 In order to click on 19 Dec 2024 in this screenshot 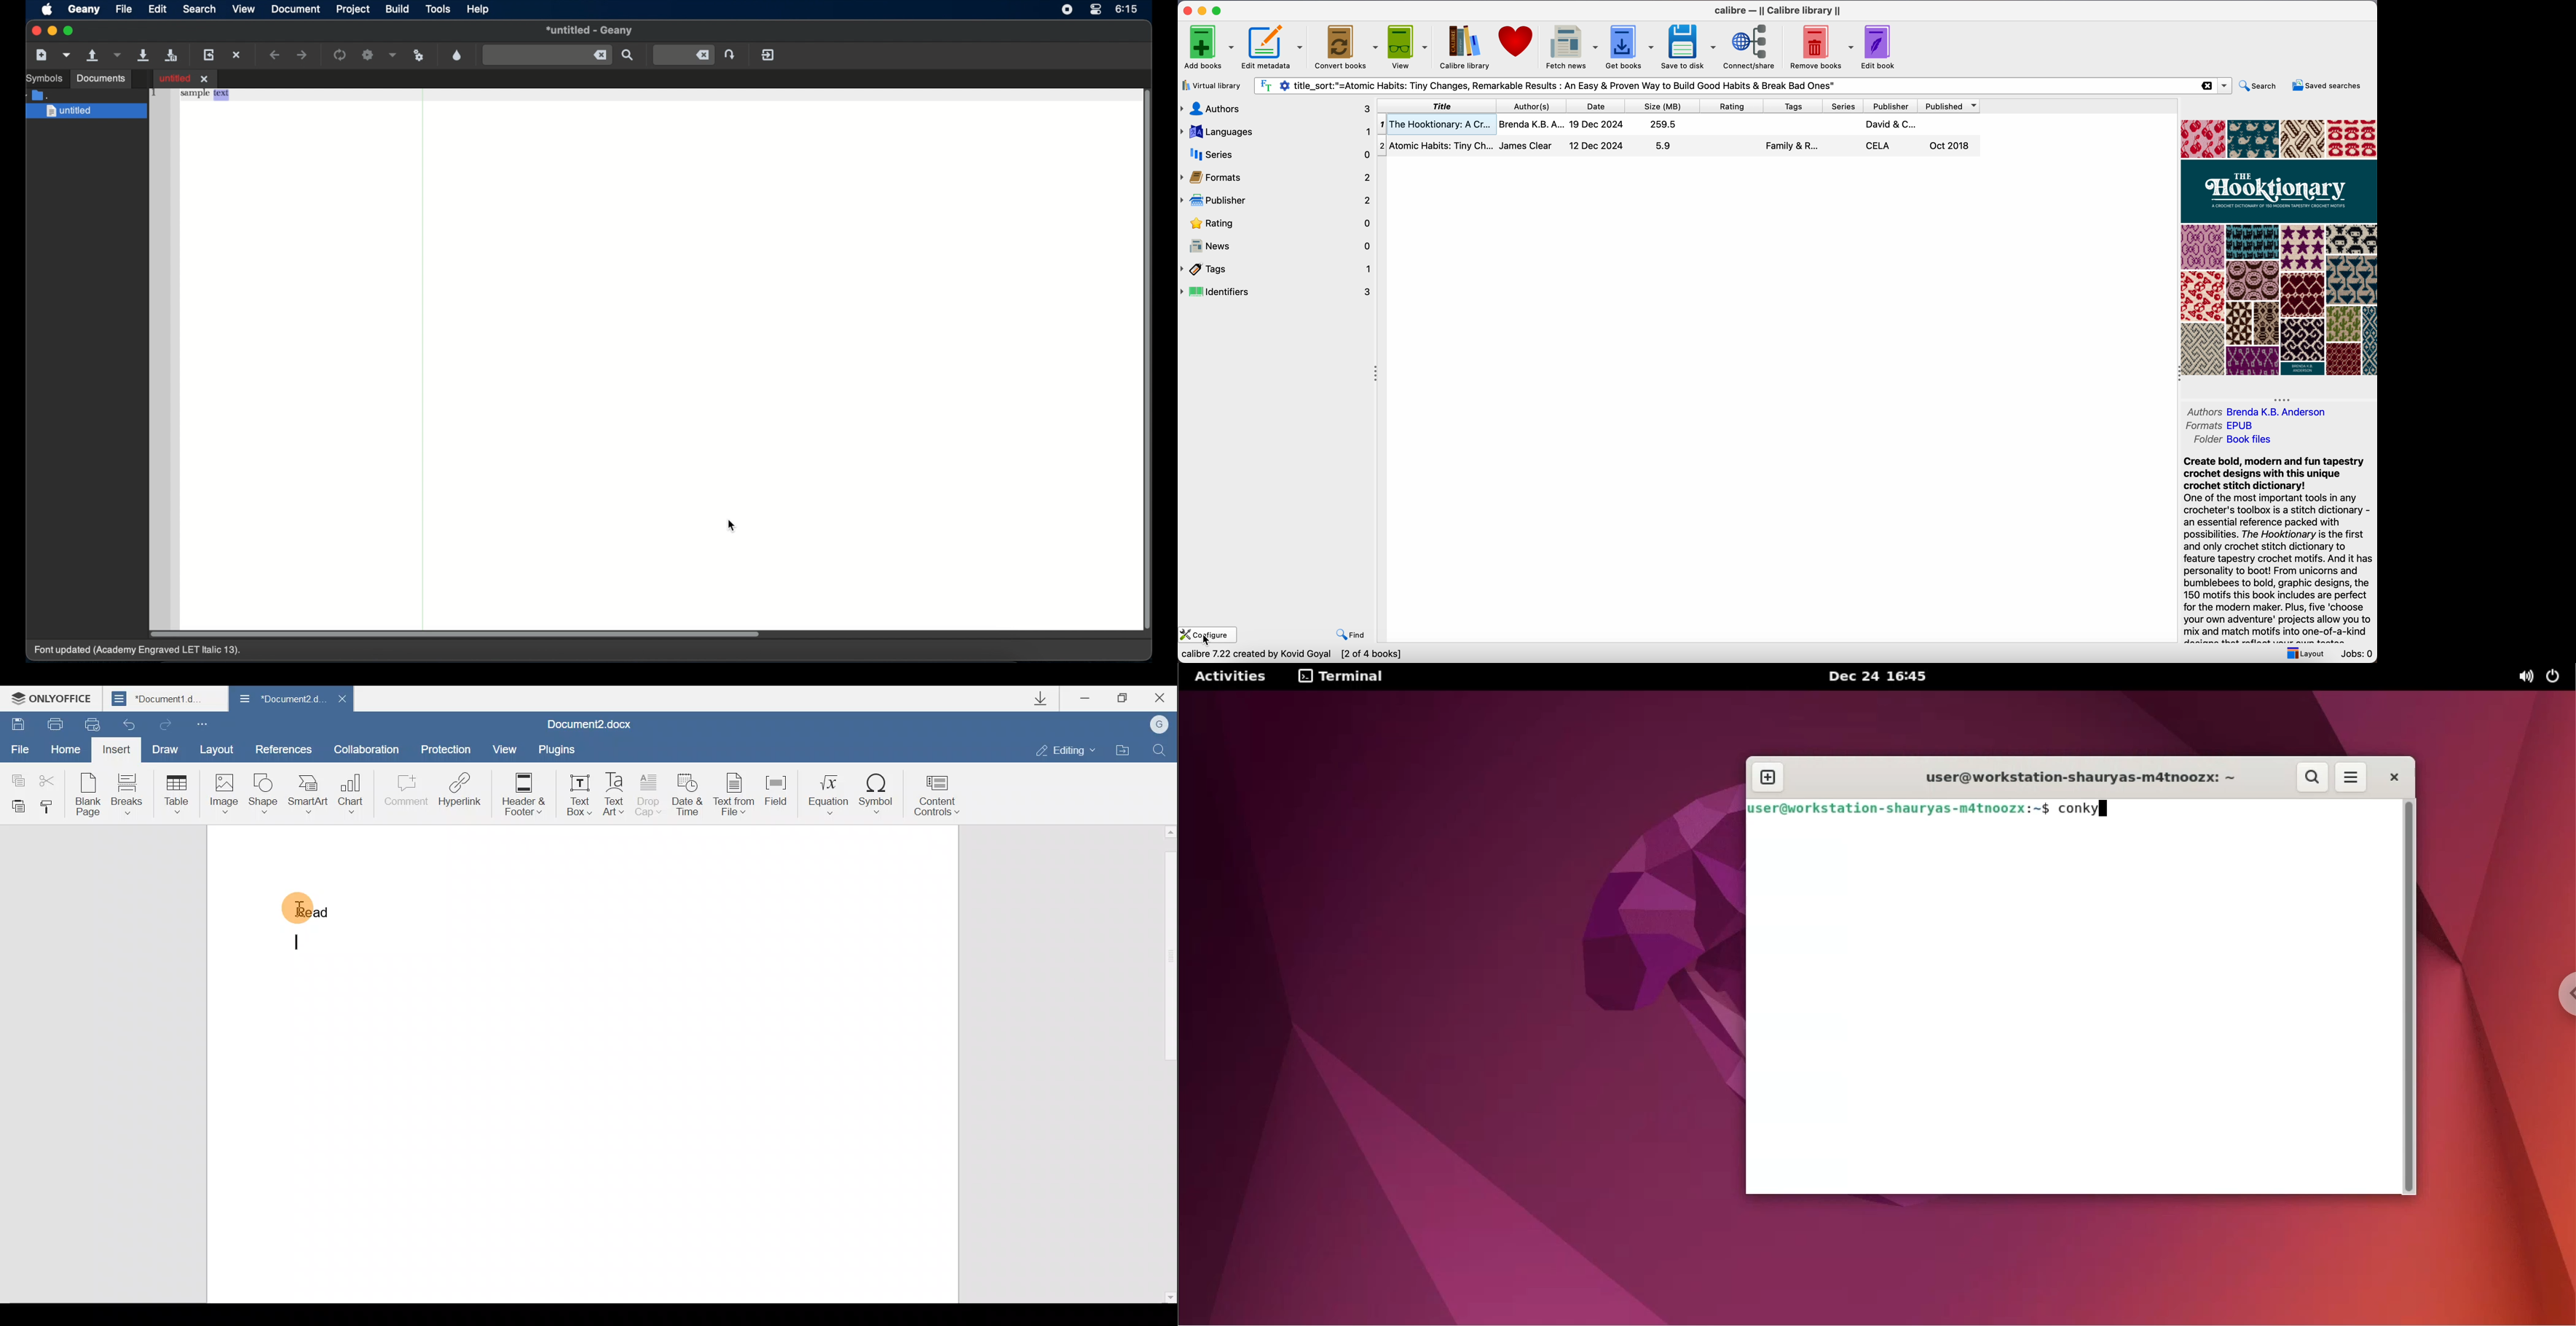, I will do `click(1595, 125)`.